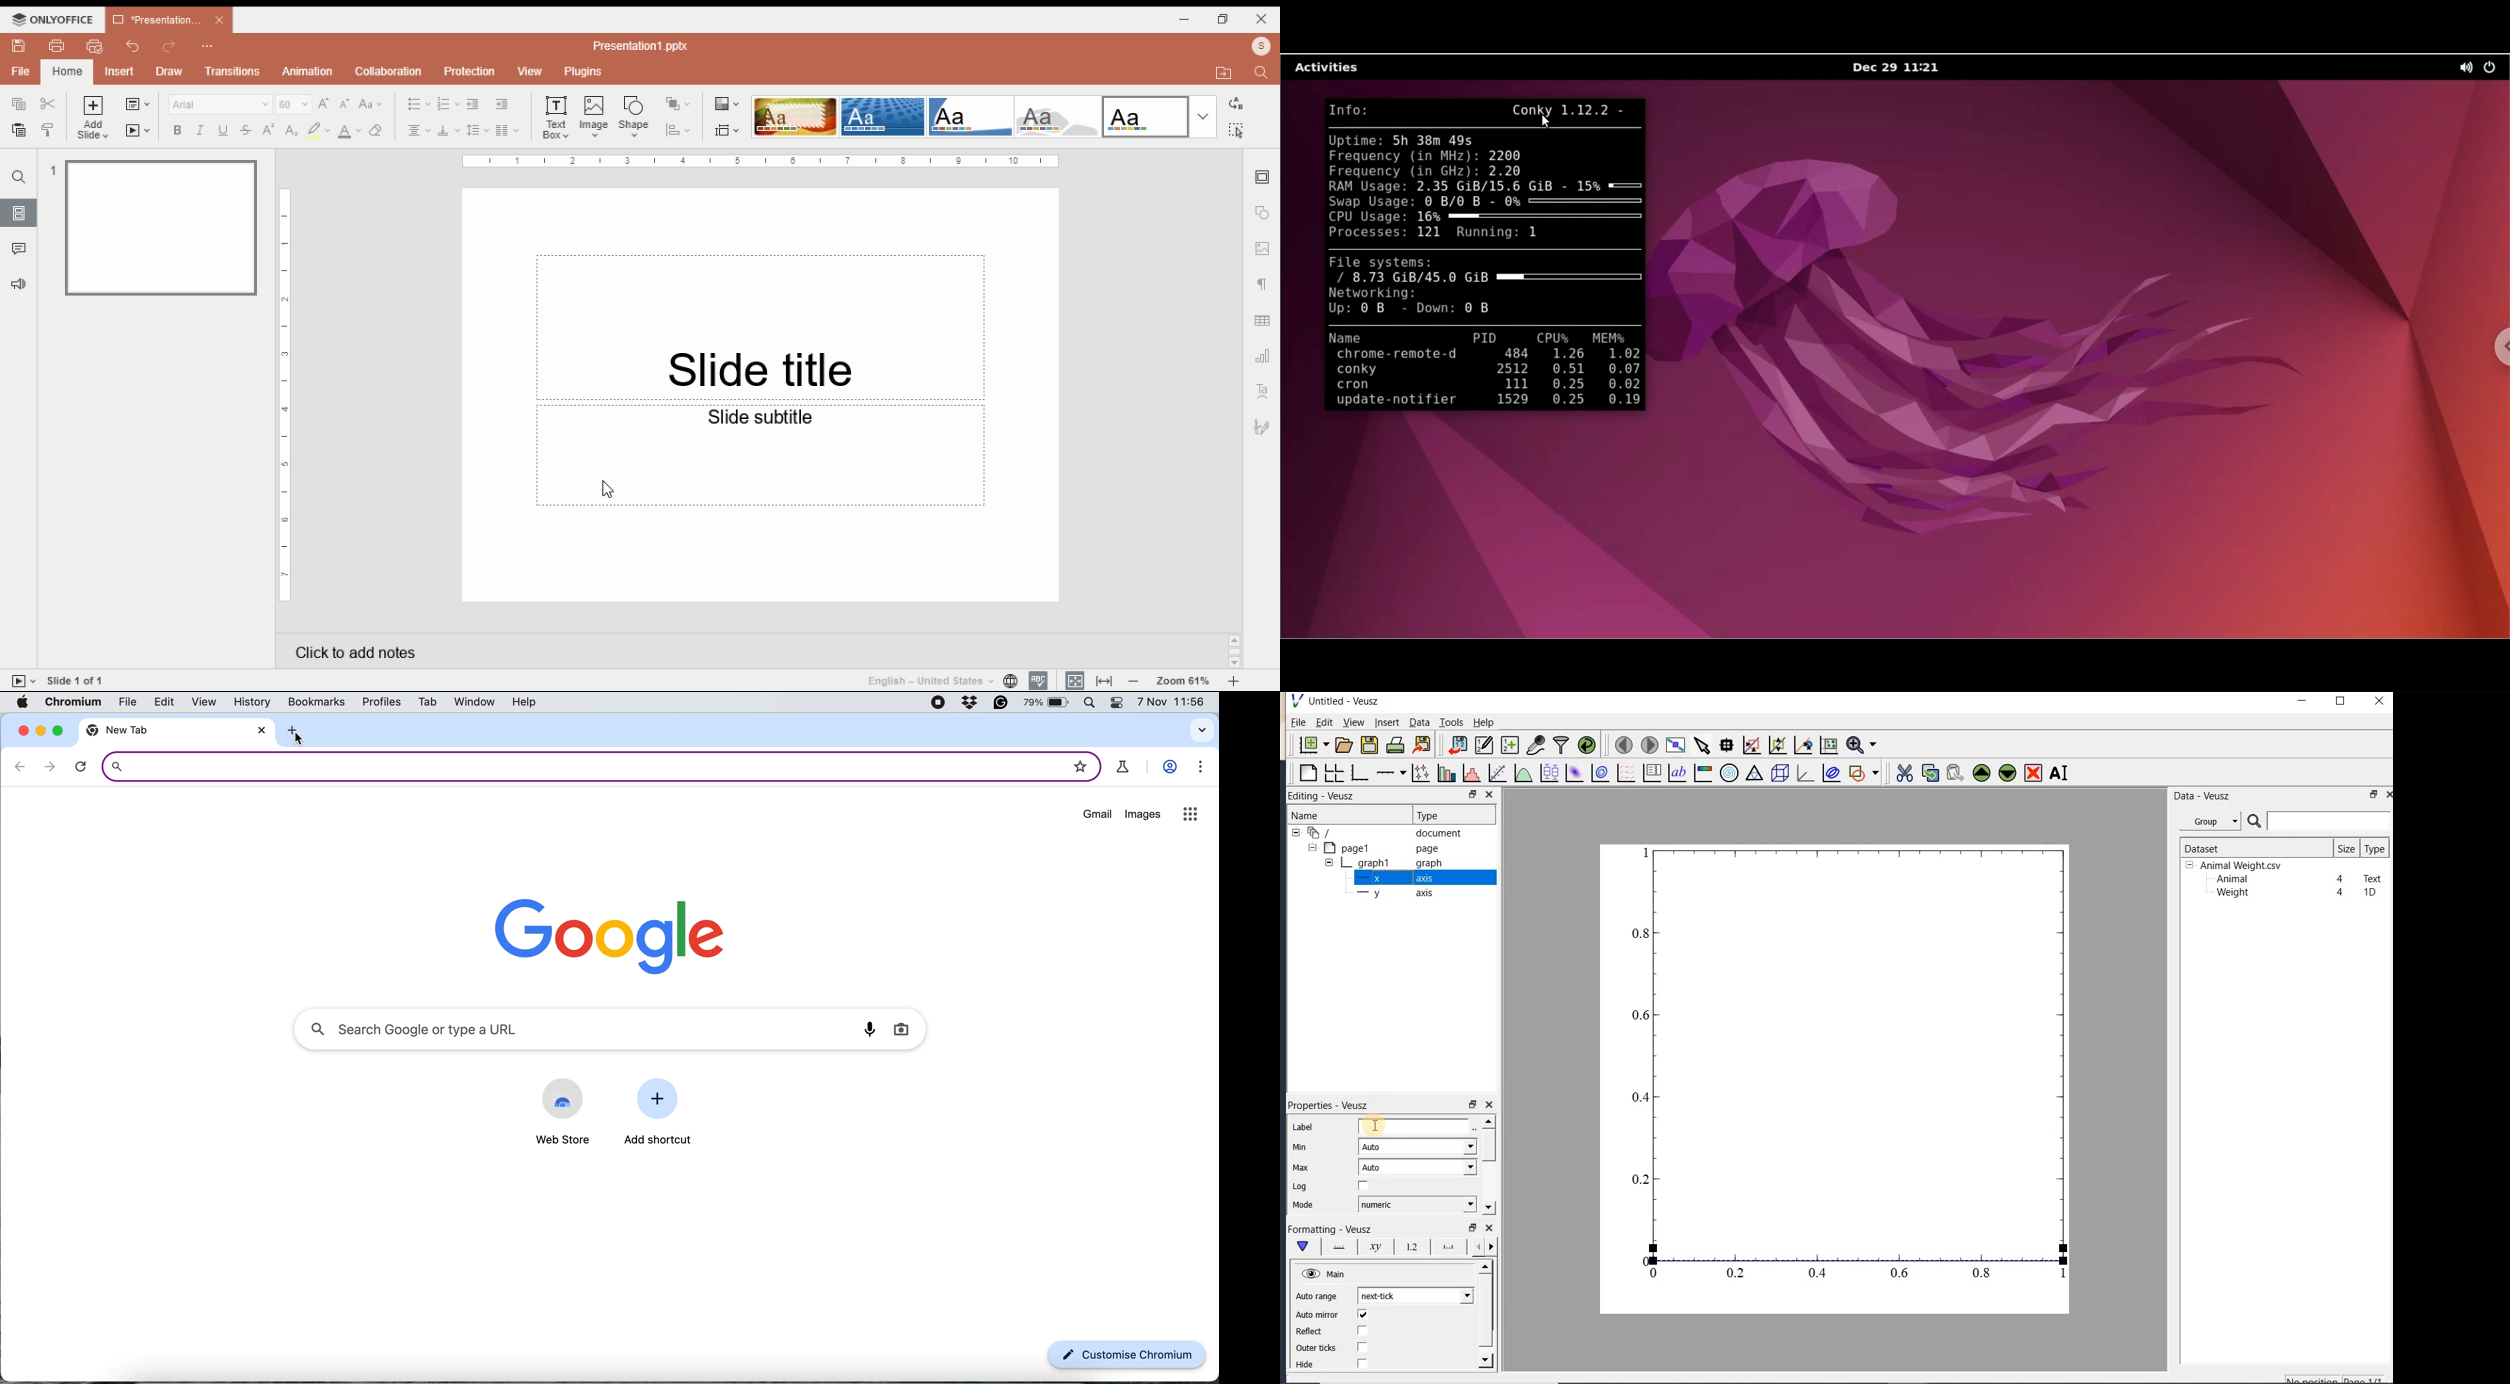  I want to click on close, so click(1262, 18).